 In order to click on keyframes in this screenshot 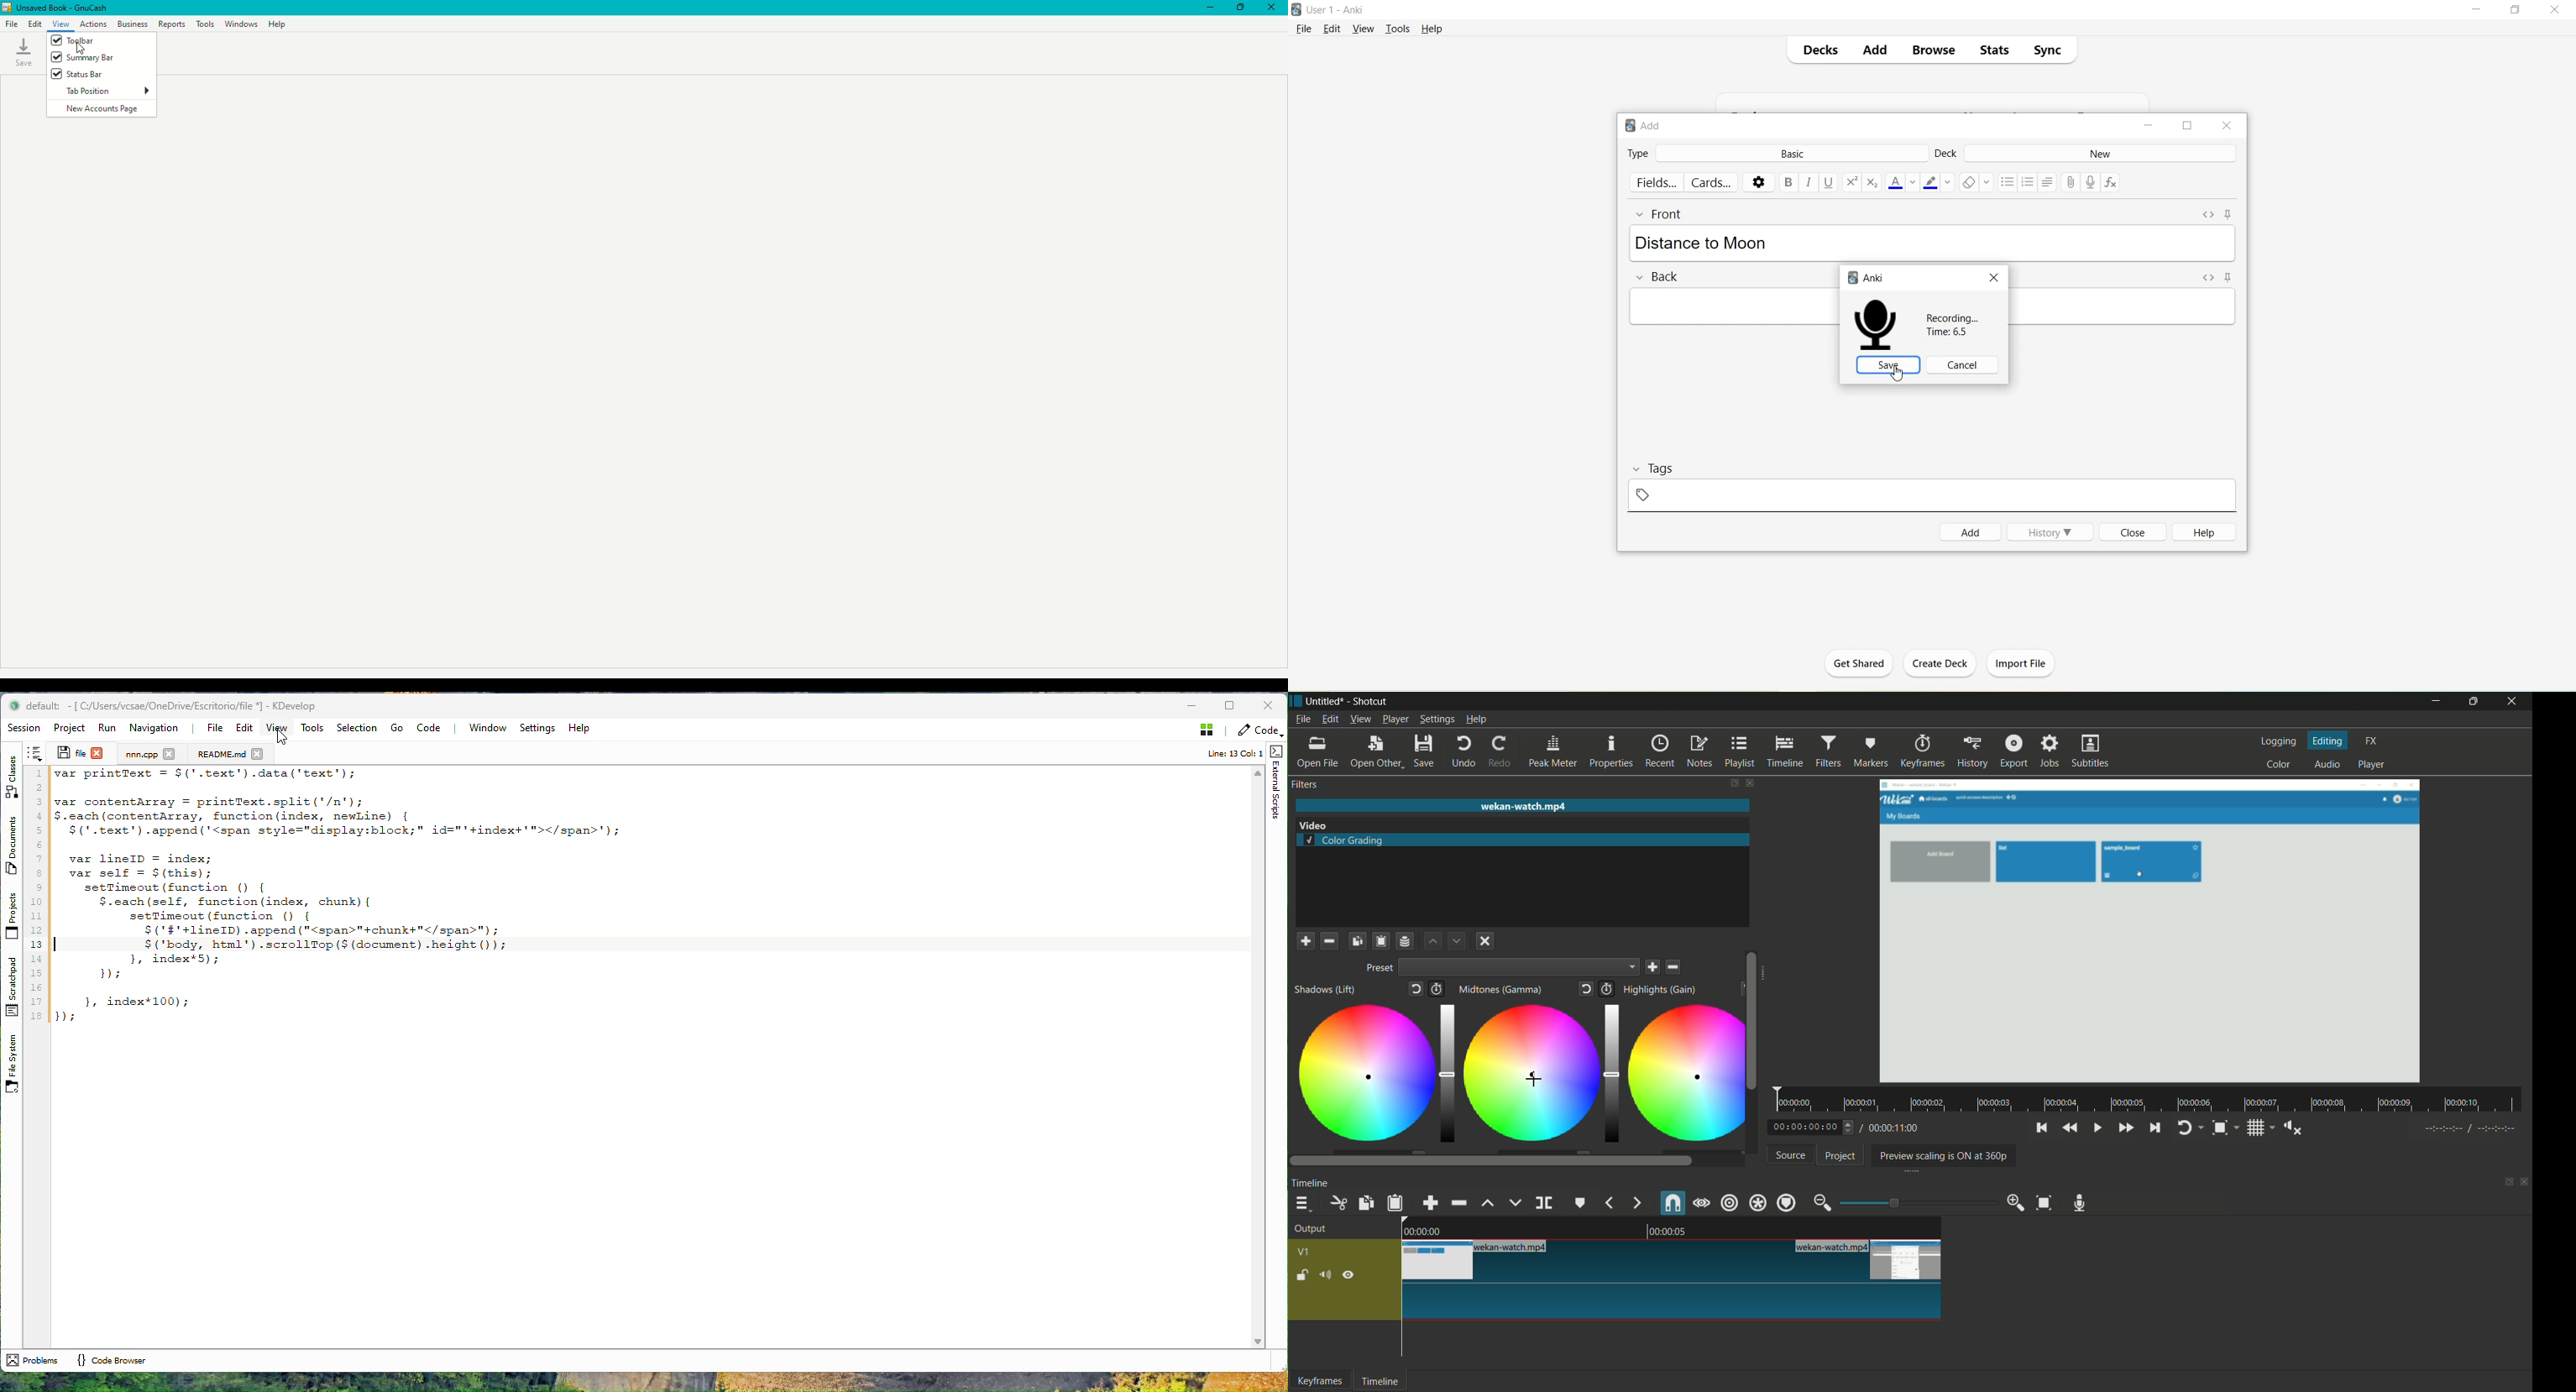, I will do `click(1320, 1381)`.